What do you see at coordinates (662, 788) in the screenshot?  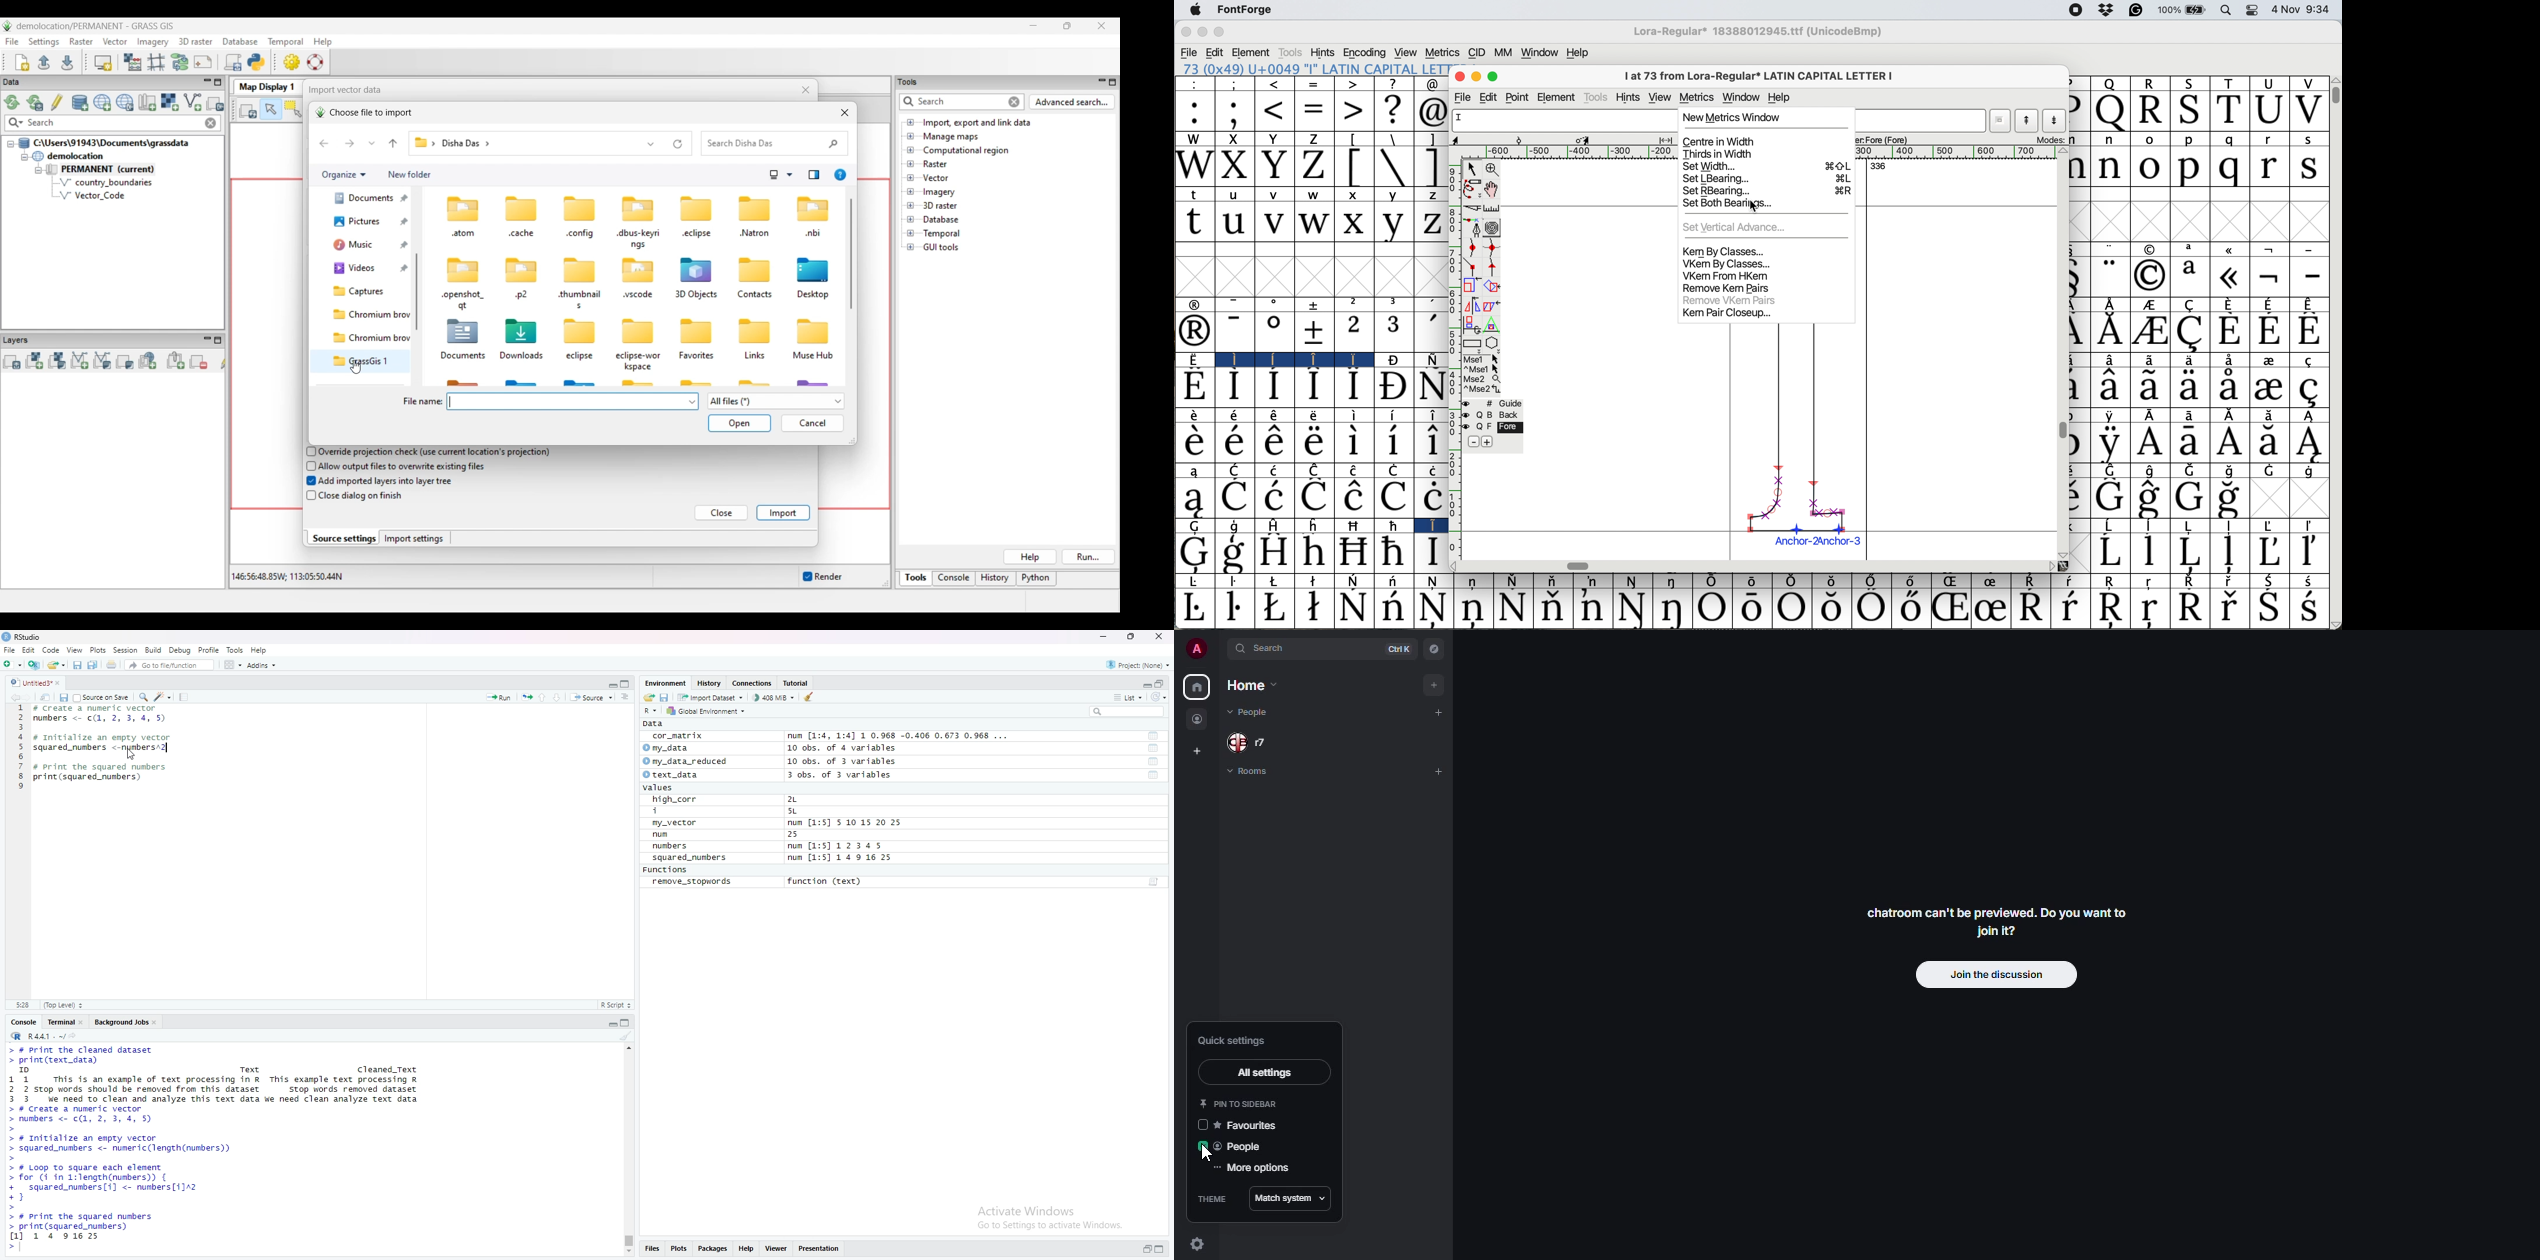 I see `values` at bounding box center [662, 788].